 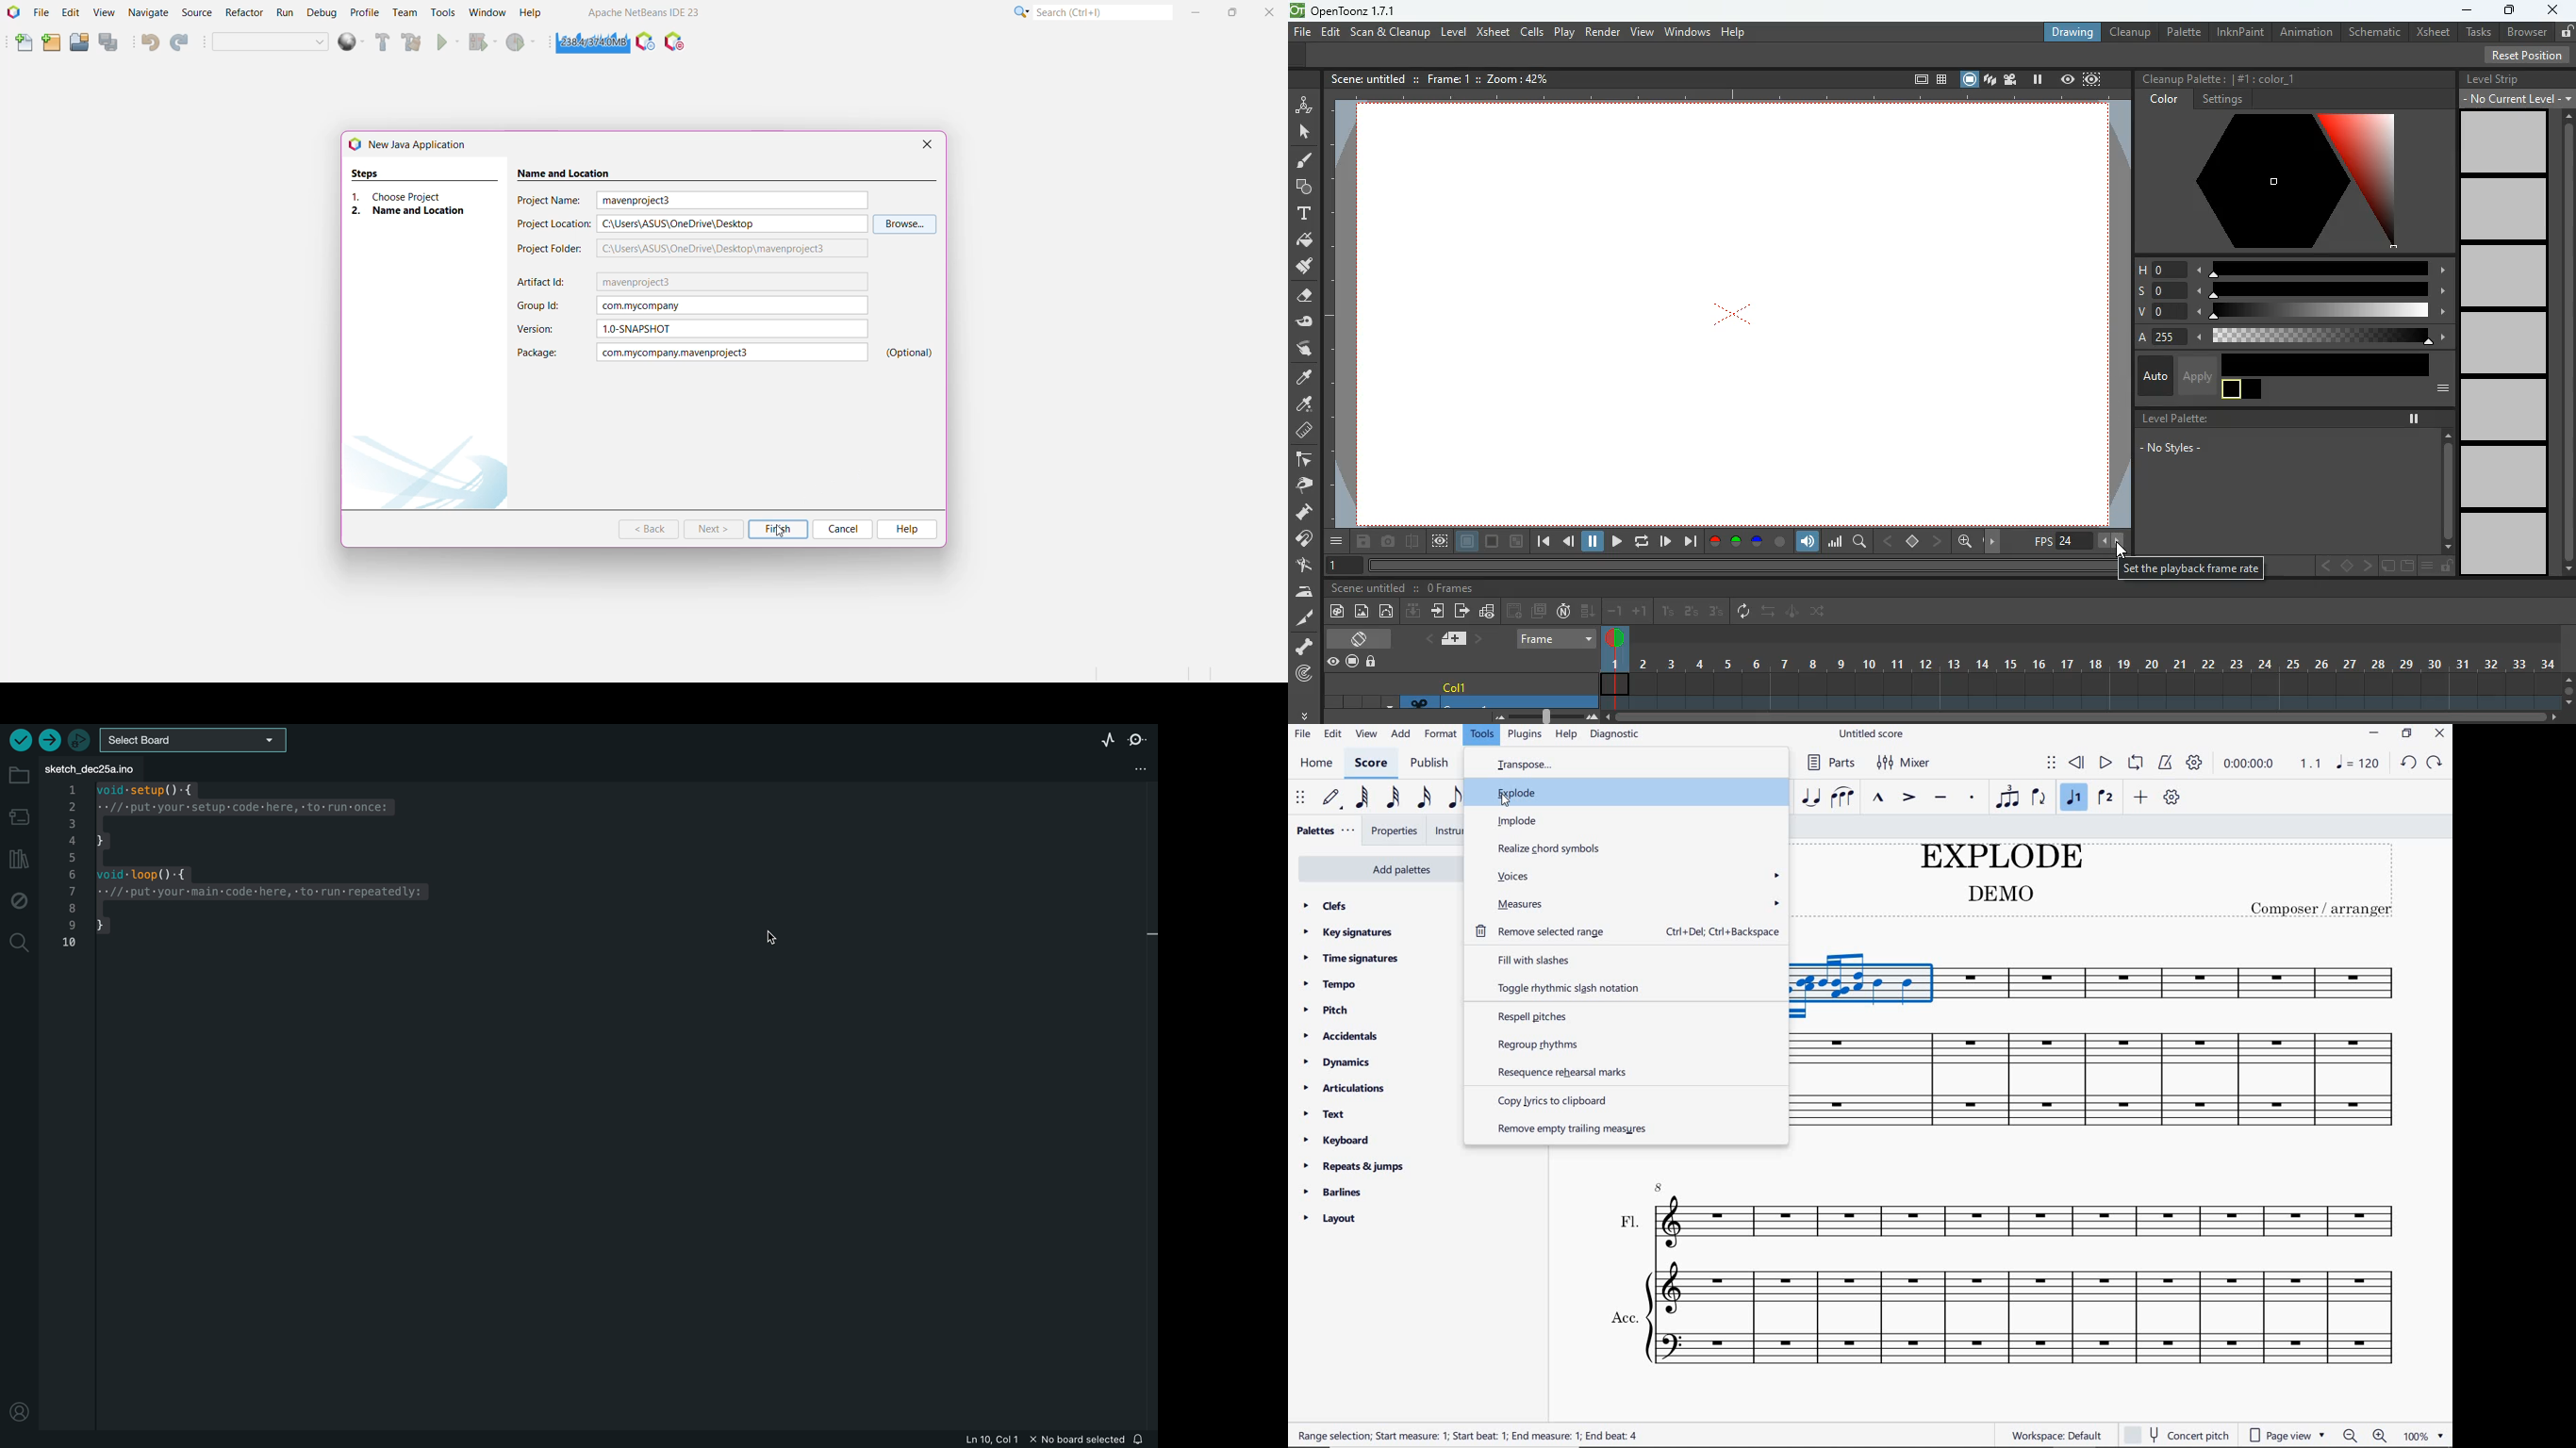 I want to click on Run, so click(x=285, y=13).